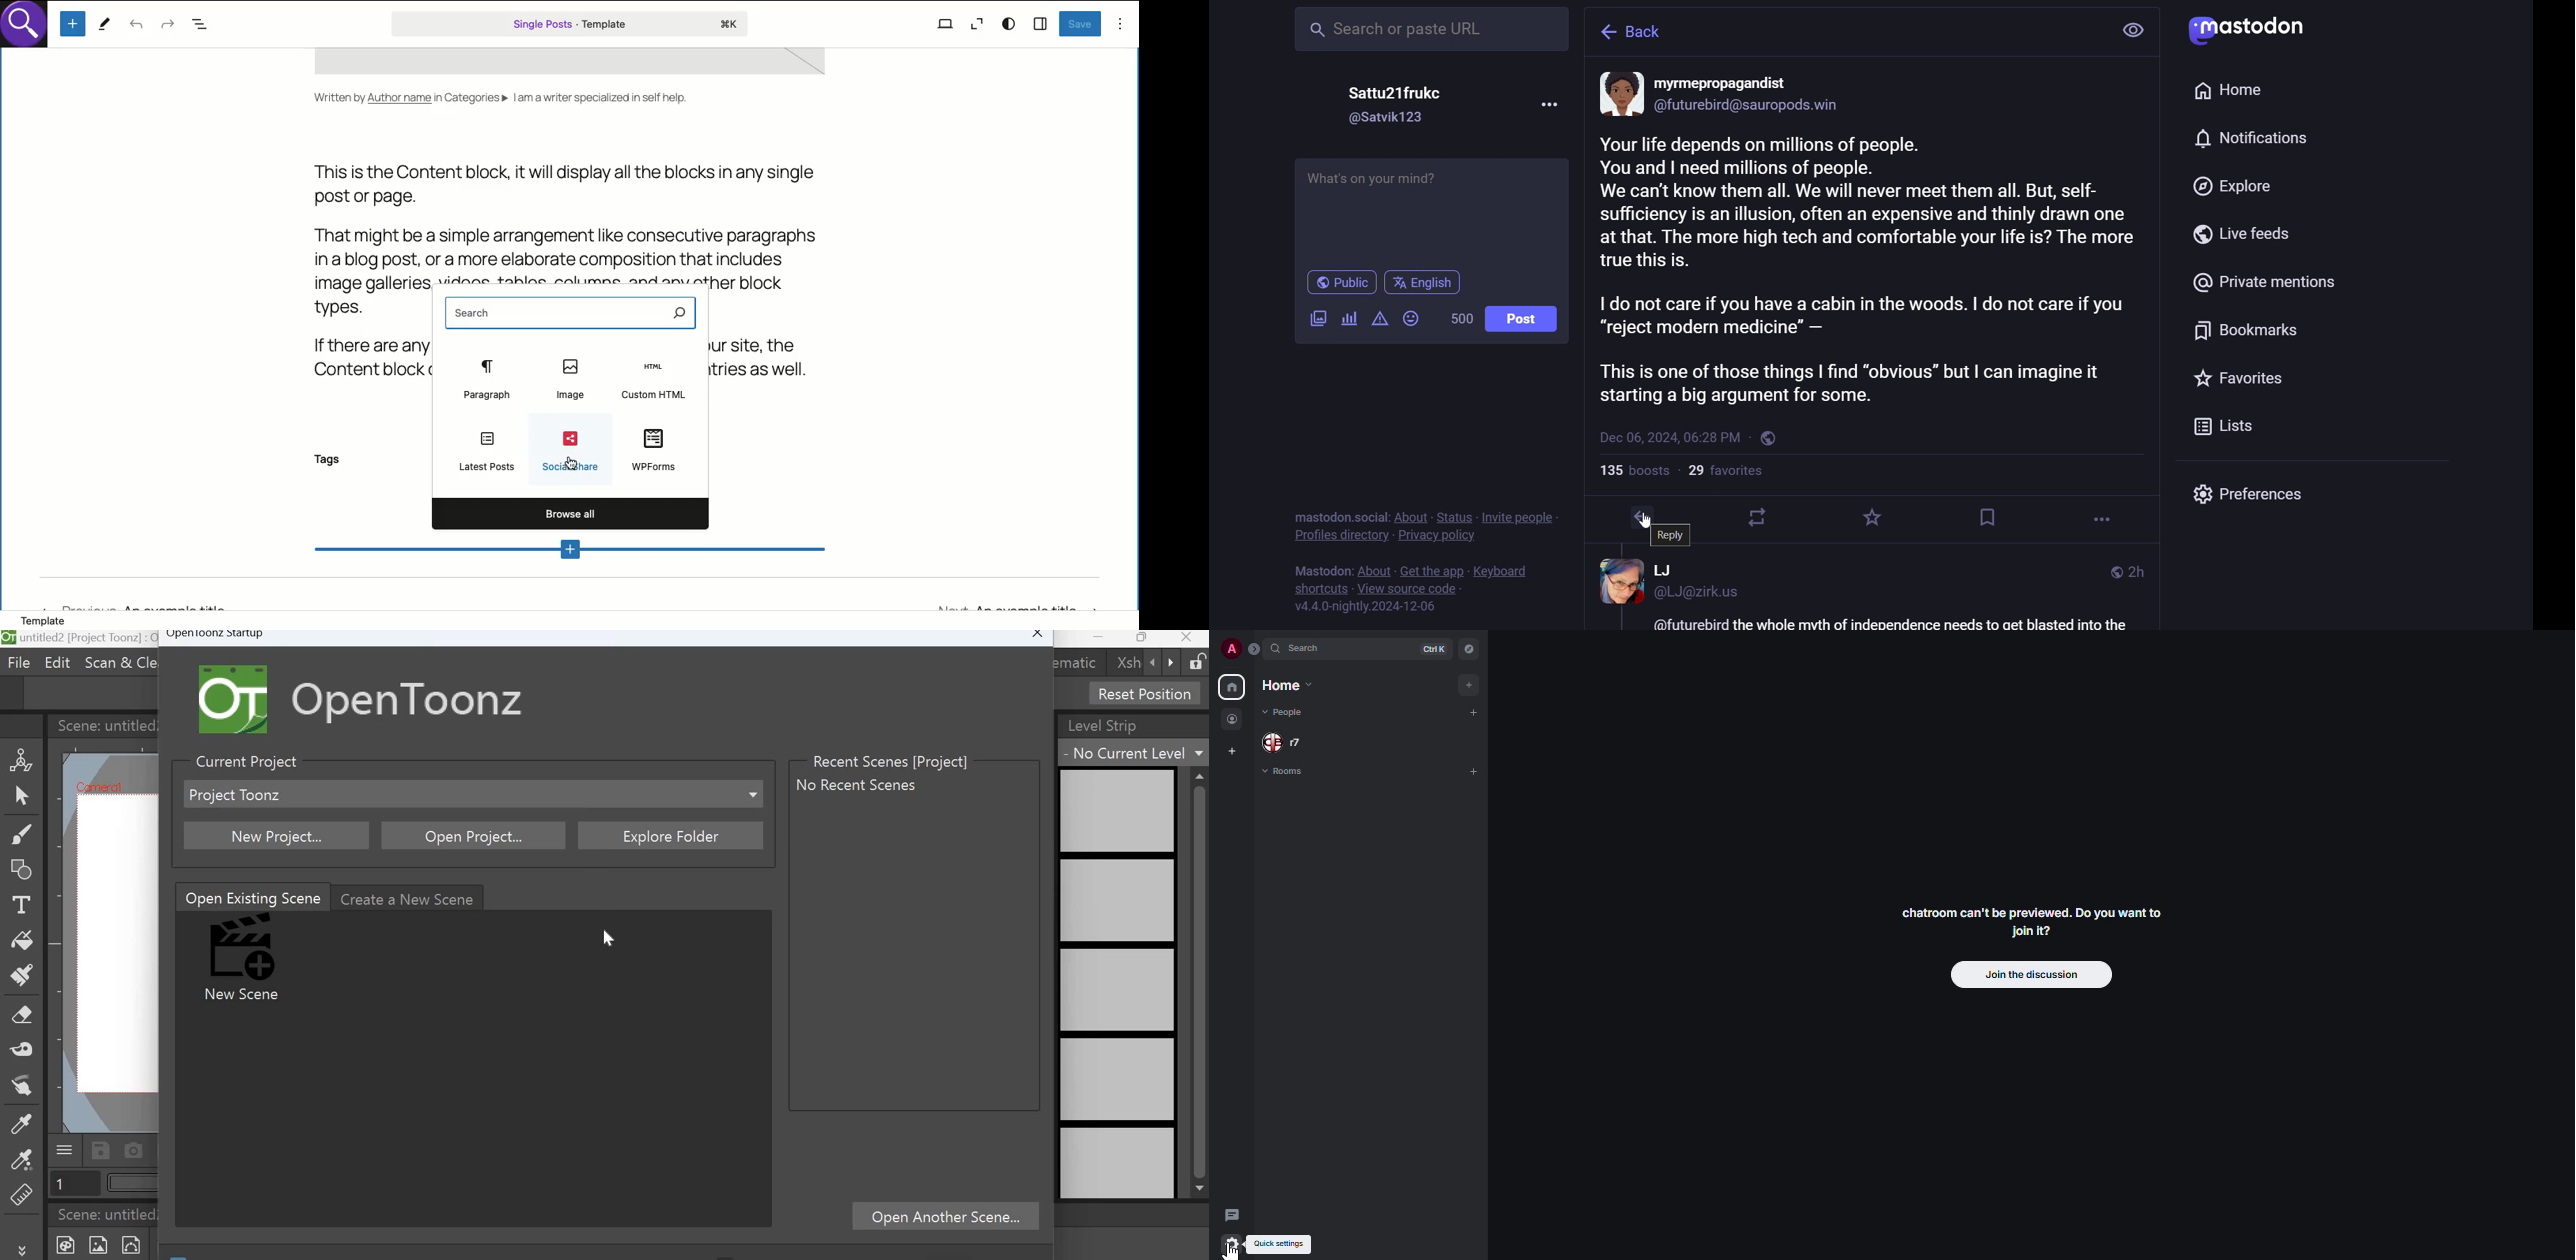 The image size is (2576, 1260). Describe the element at coordinates (74, 24) in the screenshot. I see `Add new block` at that location.